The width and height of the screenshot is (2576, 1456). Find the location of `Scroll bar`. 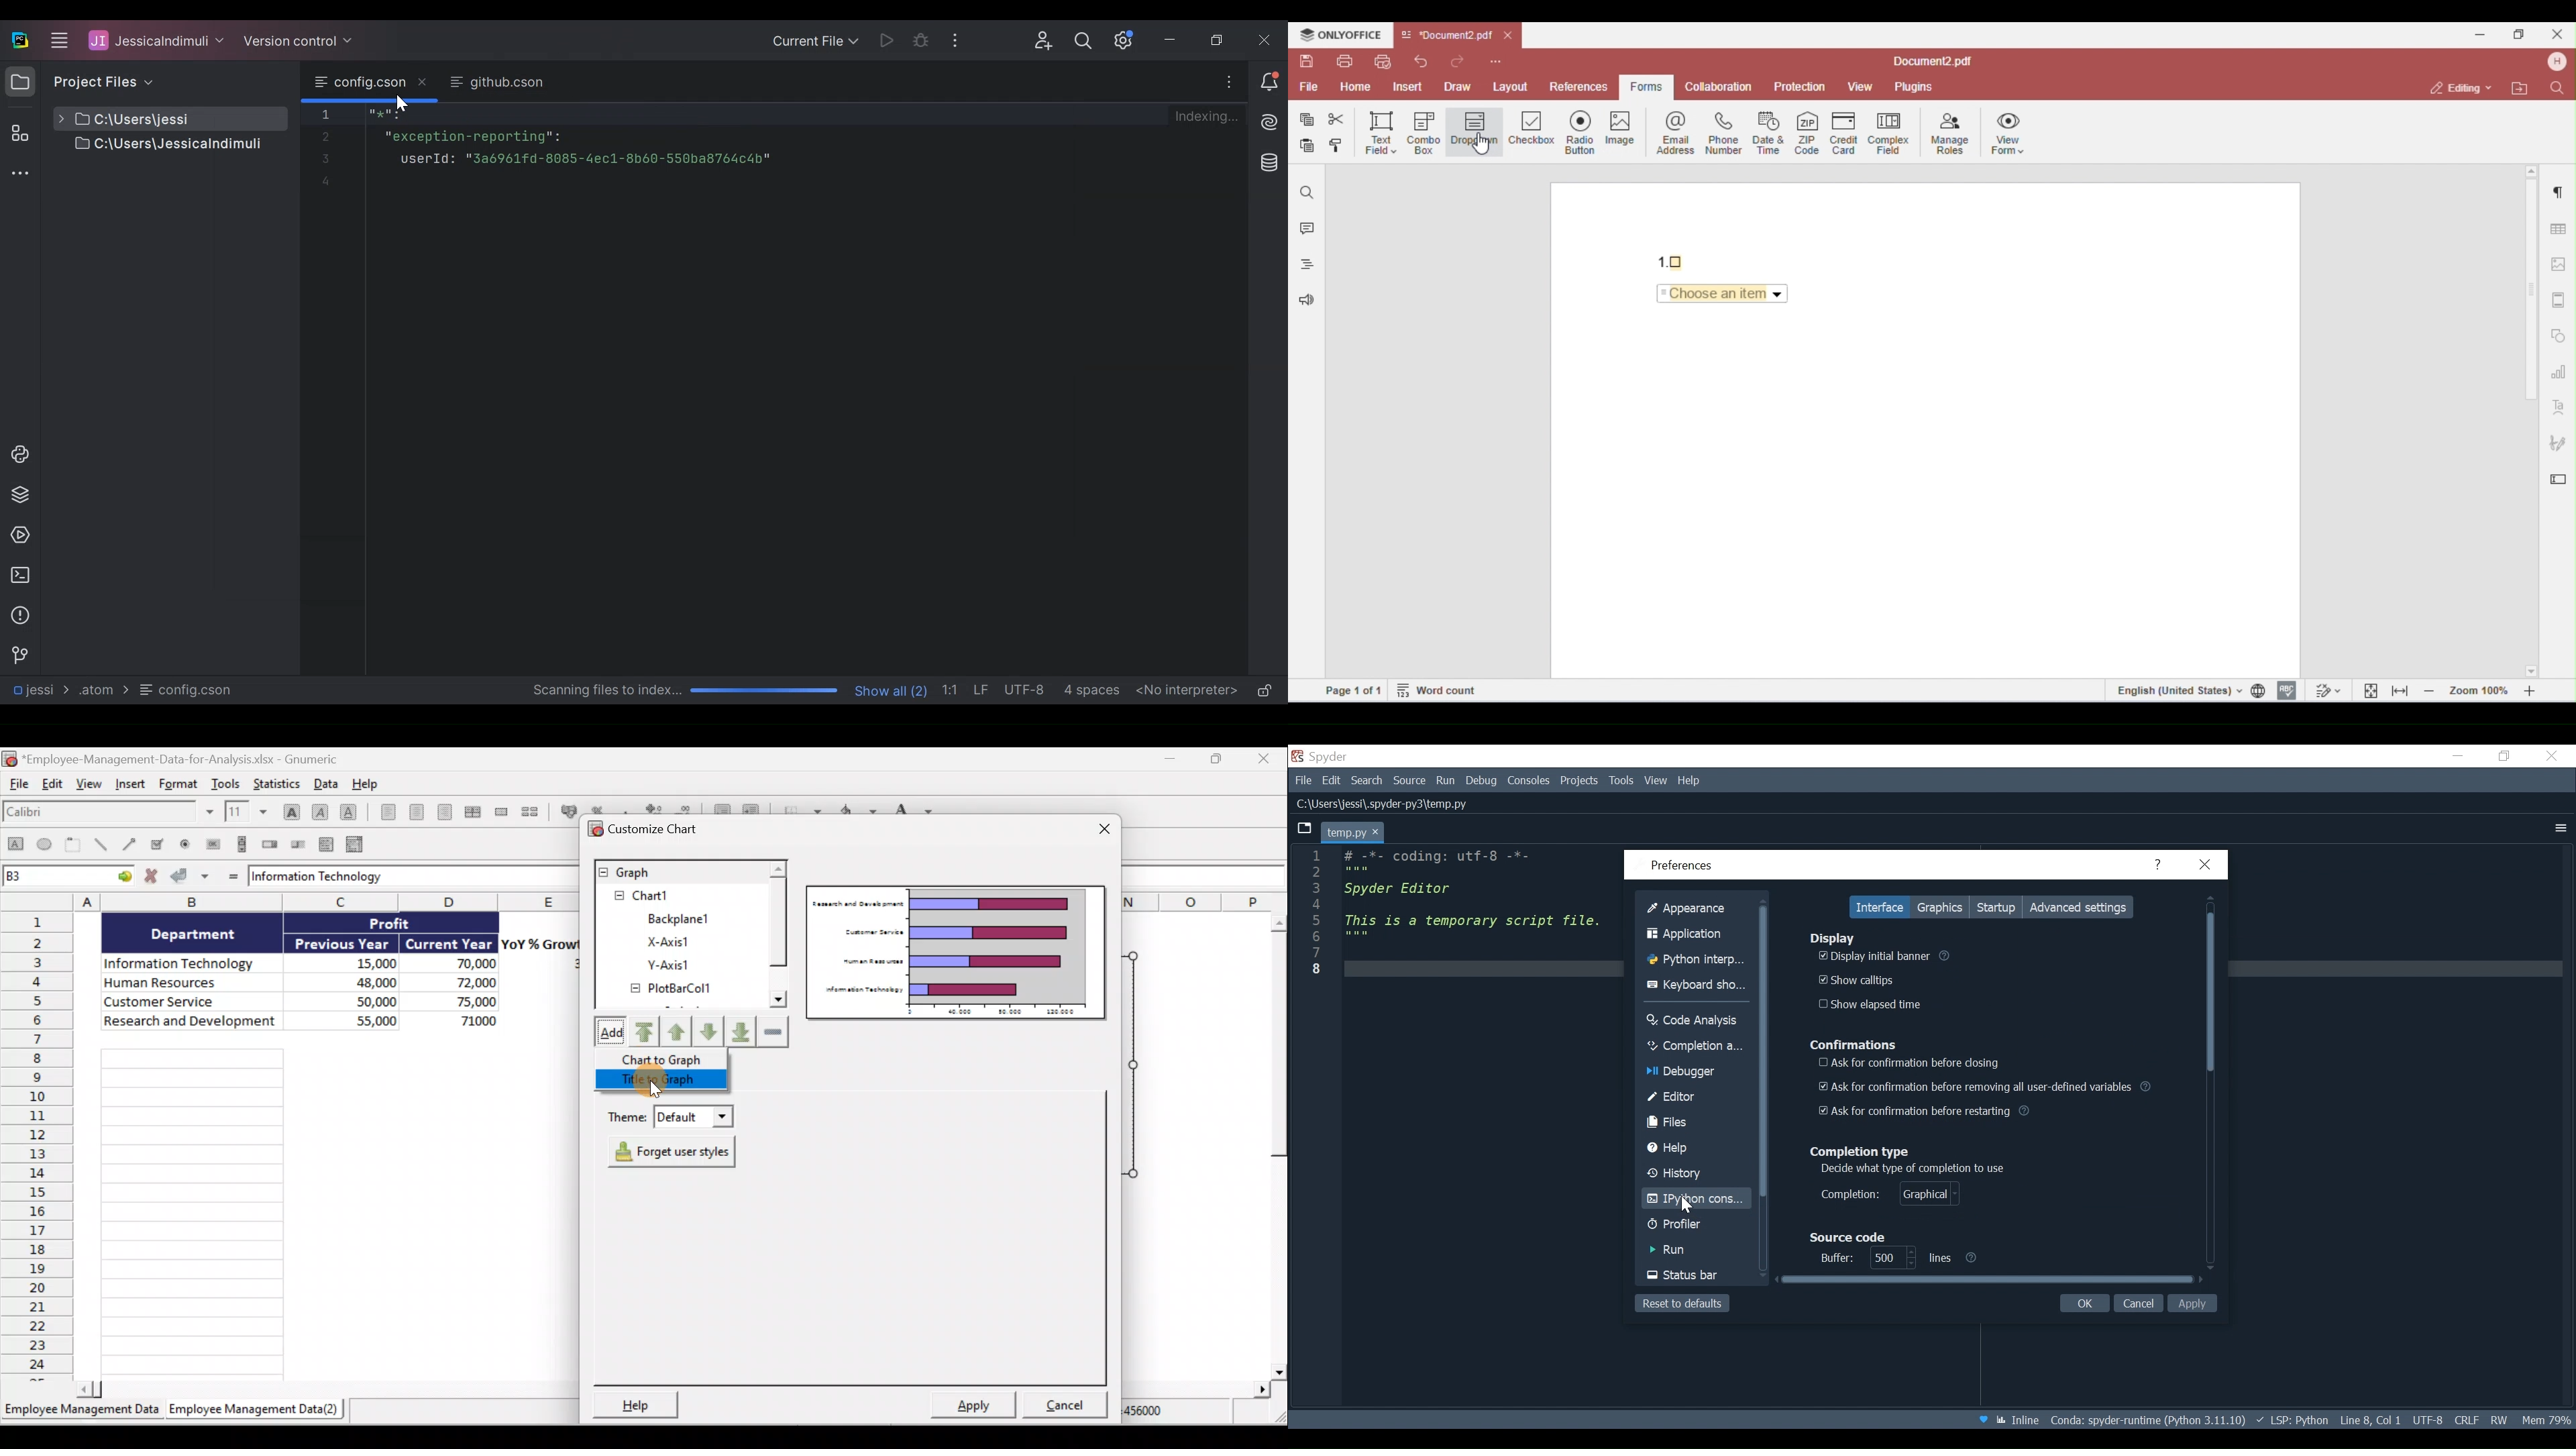

Scroll bar is located at coordinates (778, 943).